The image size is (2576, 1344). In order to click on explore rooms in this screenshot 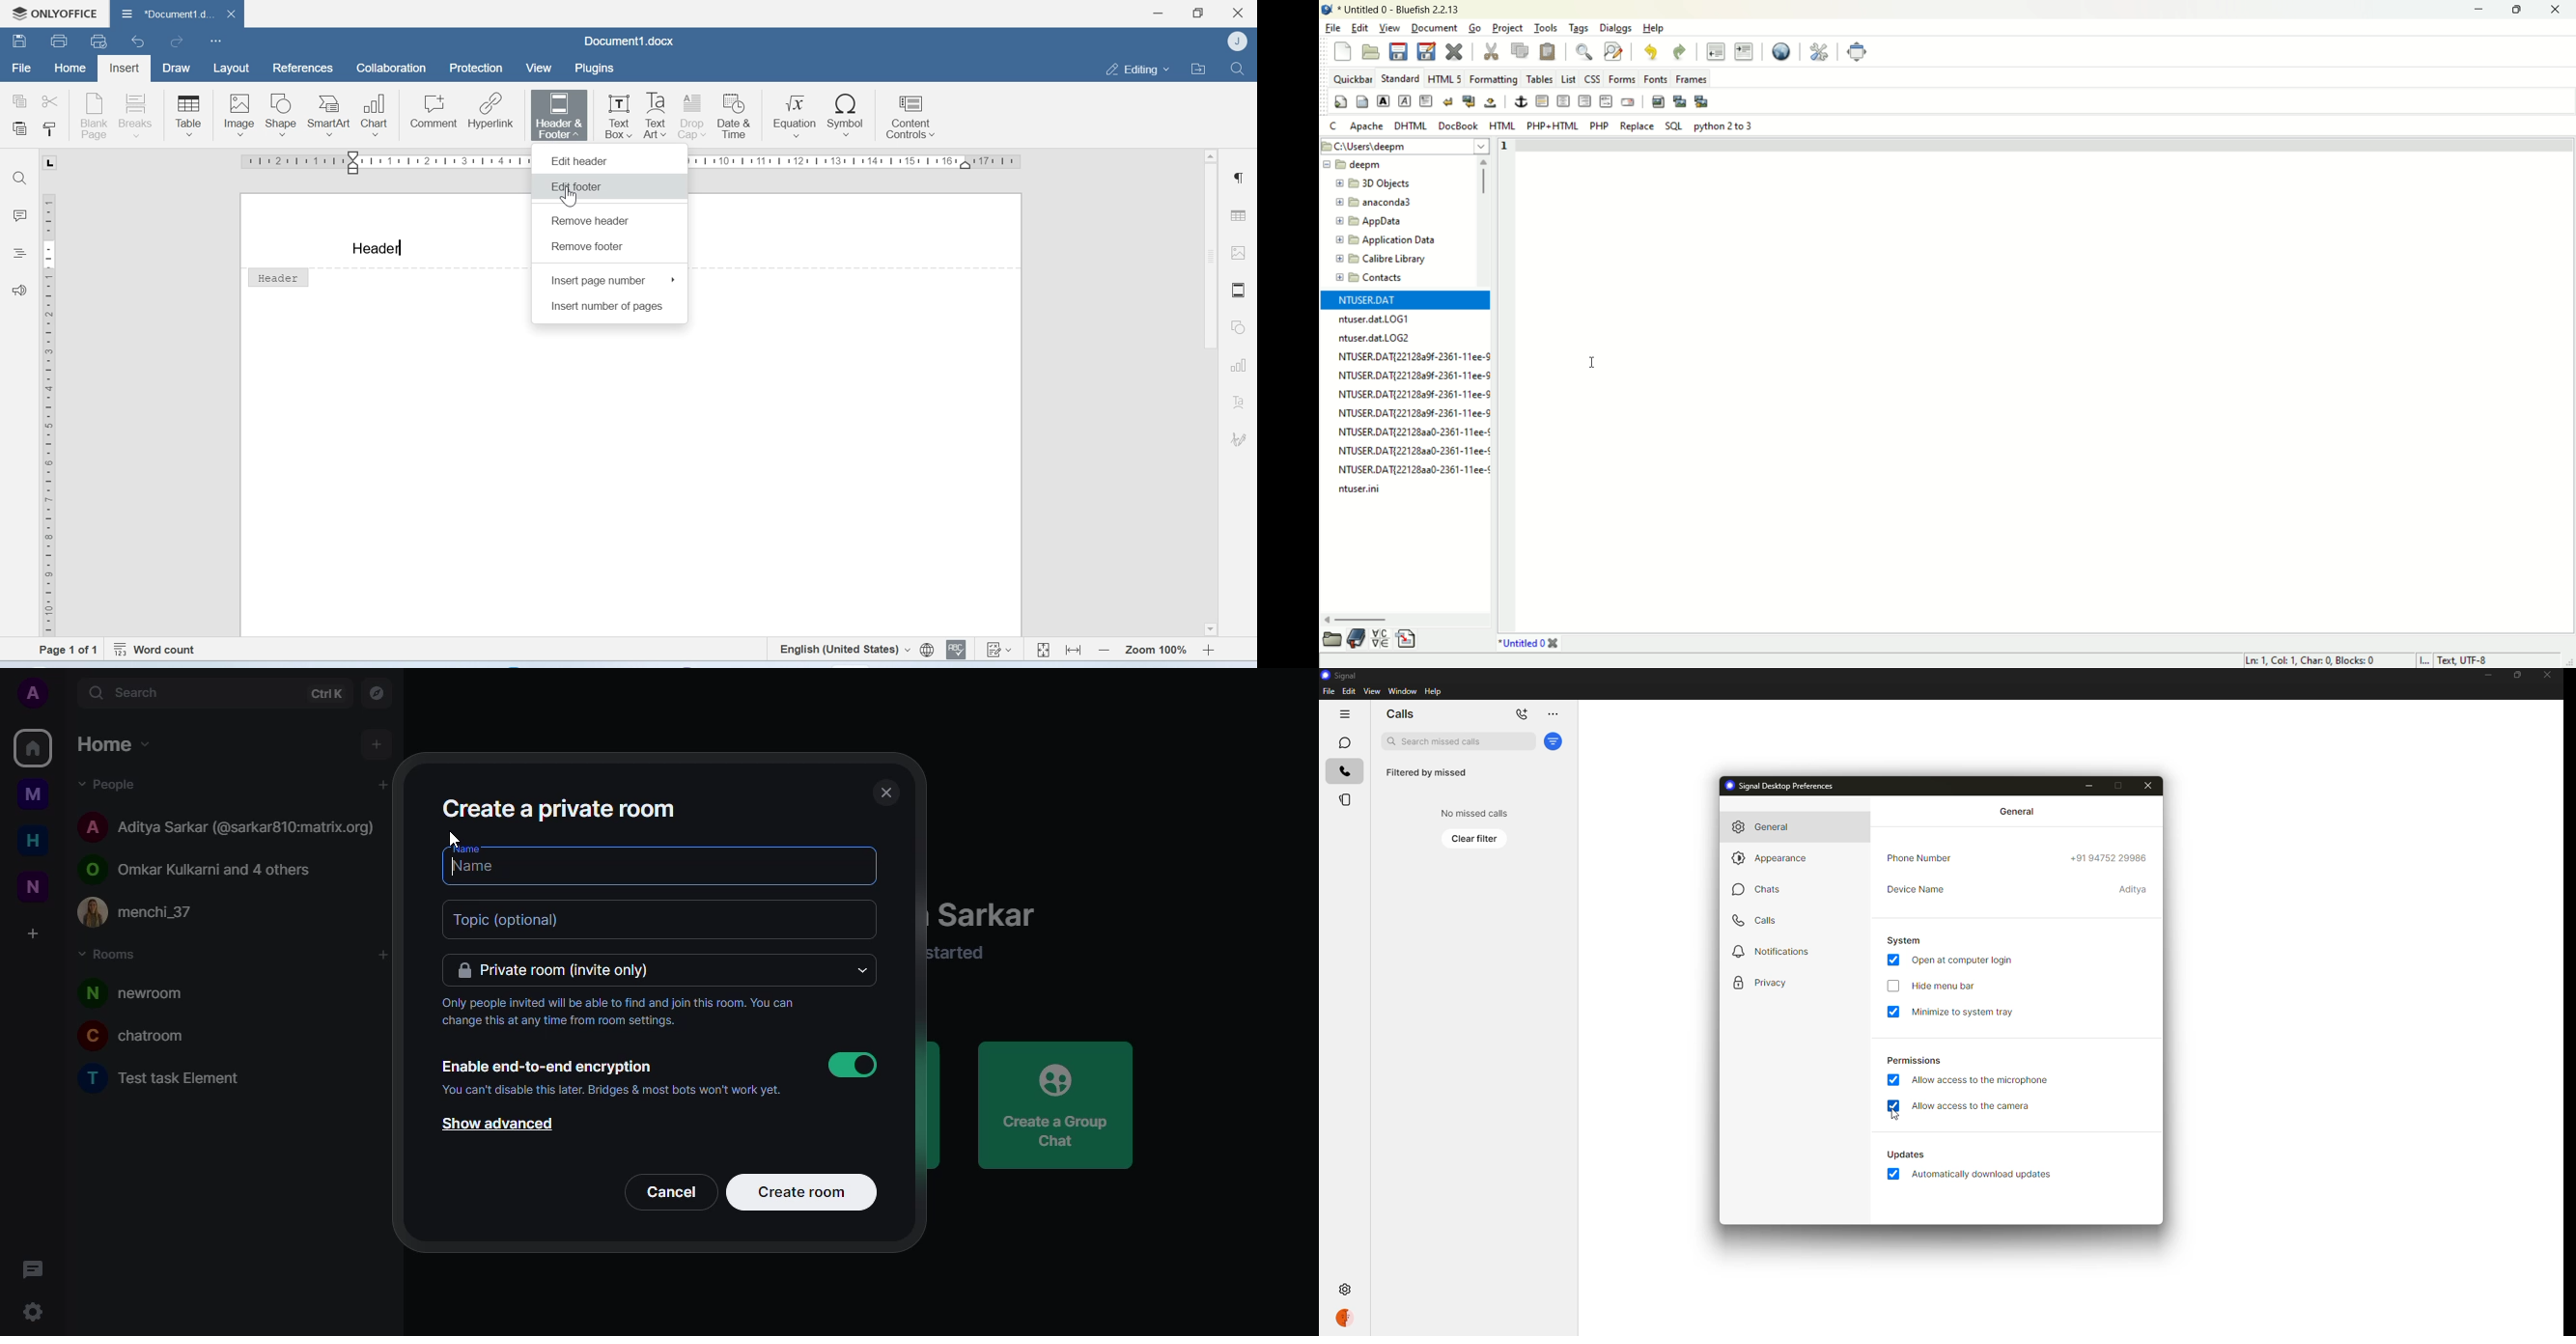, I will do `click(376, 693)`.